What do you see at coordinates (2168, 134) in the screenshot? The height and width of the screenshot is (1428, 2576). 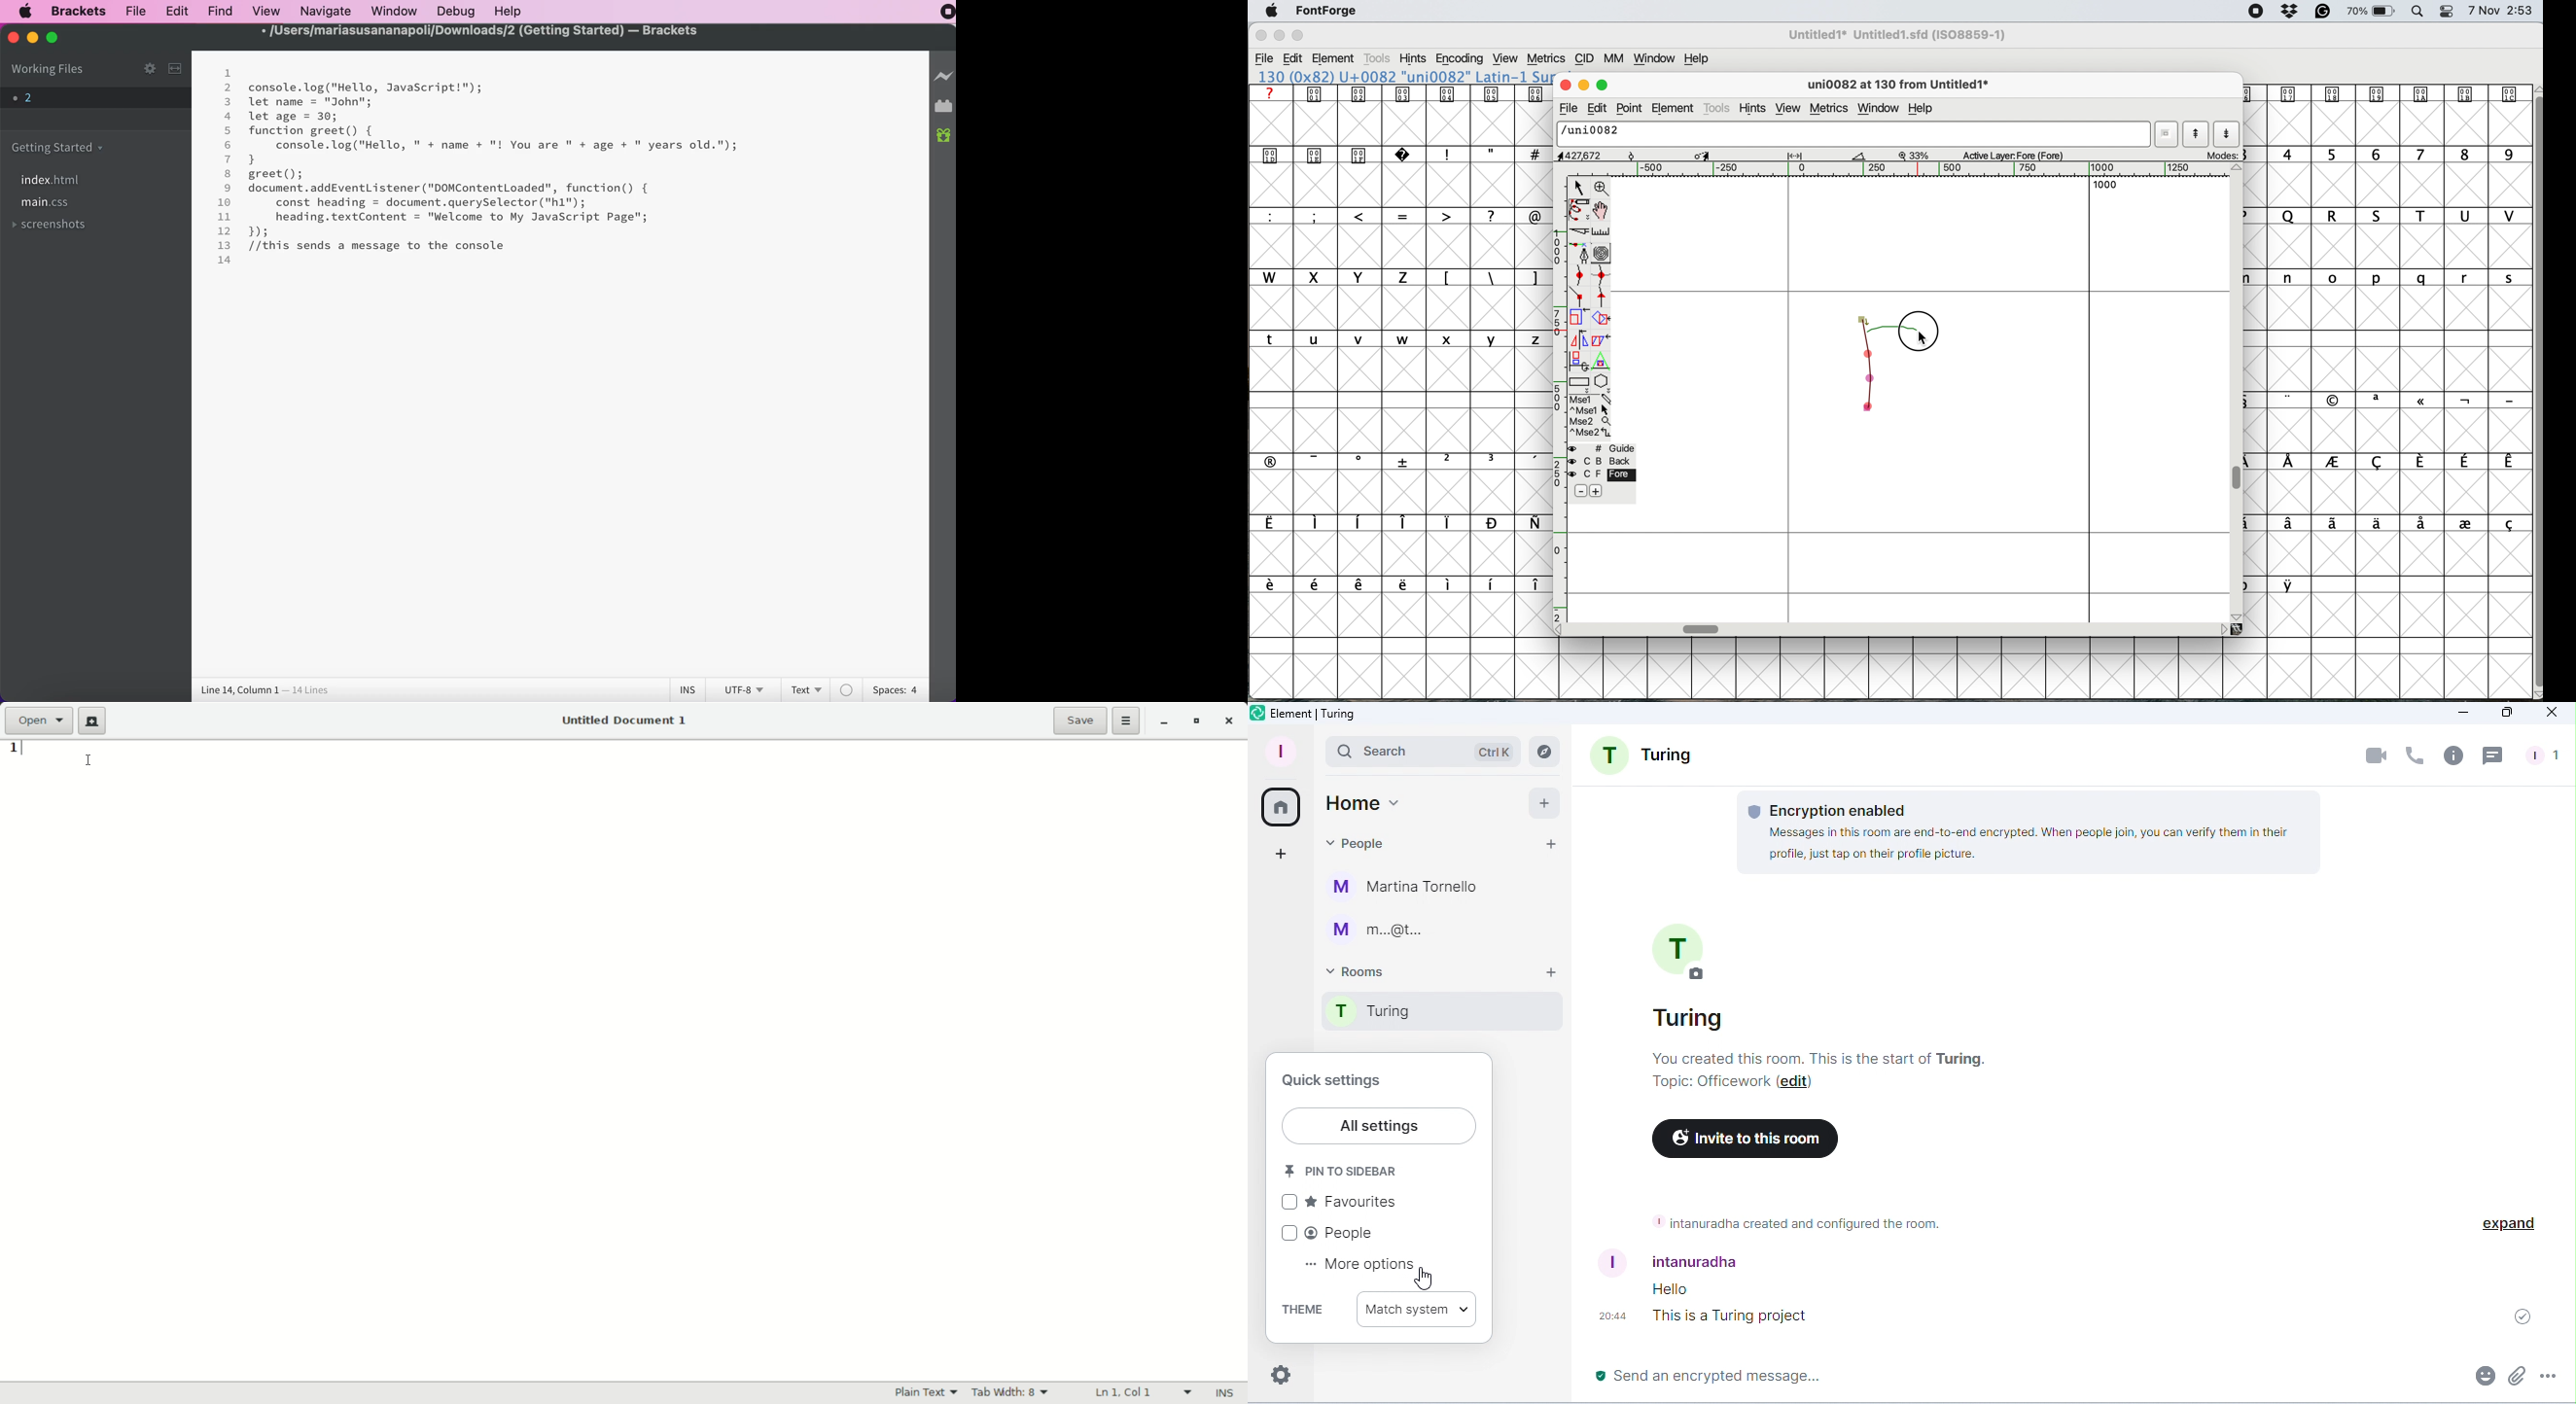 I see `current word list` at bounding box center [2168, 134].